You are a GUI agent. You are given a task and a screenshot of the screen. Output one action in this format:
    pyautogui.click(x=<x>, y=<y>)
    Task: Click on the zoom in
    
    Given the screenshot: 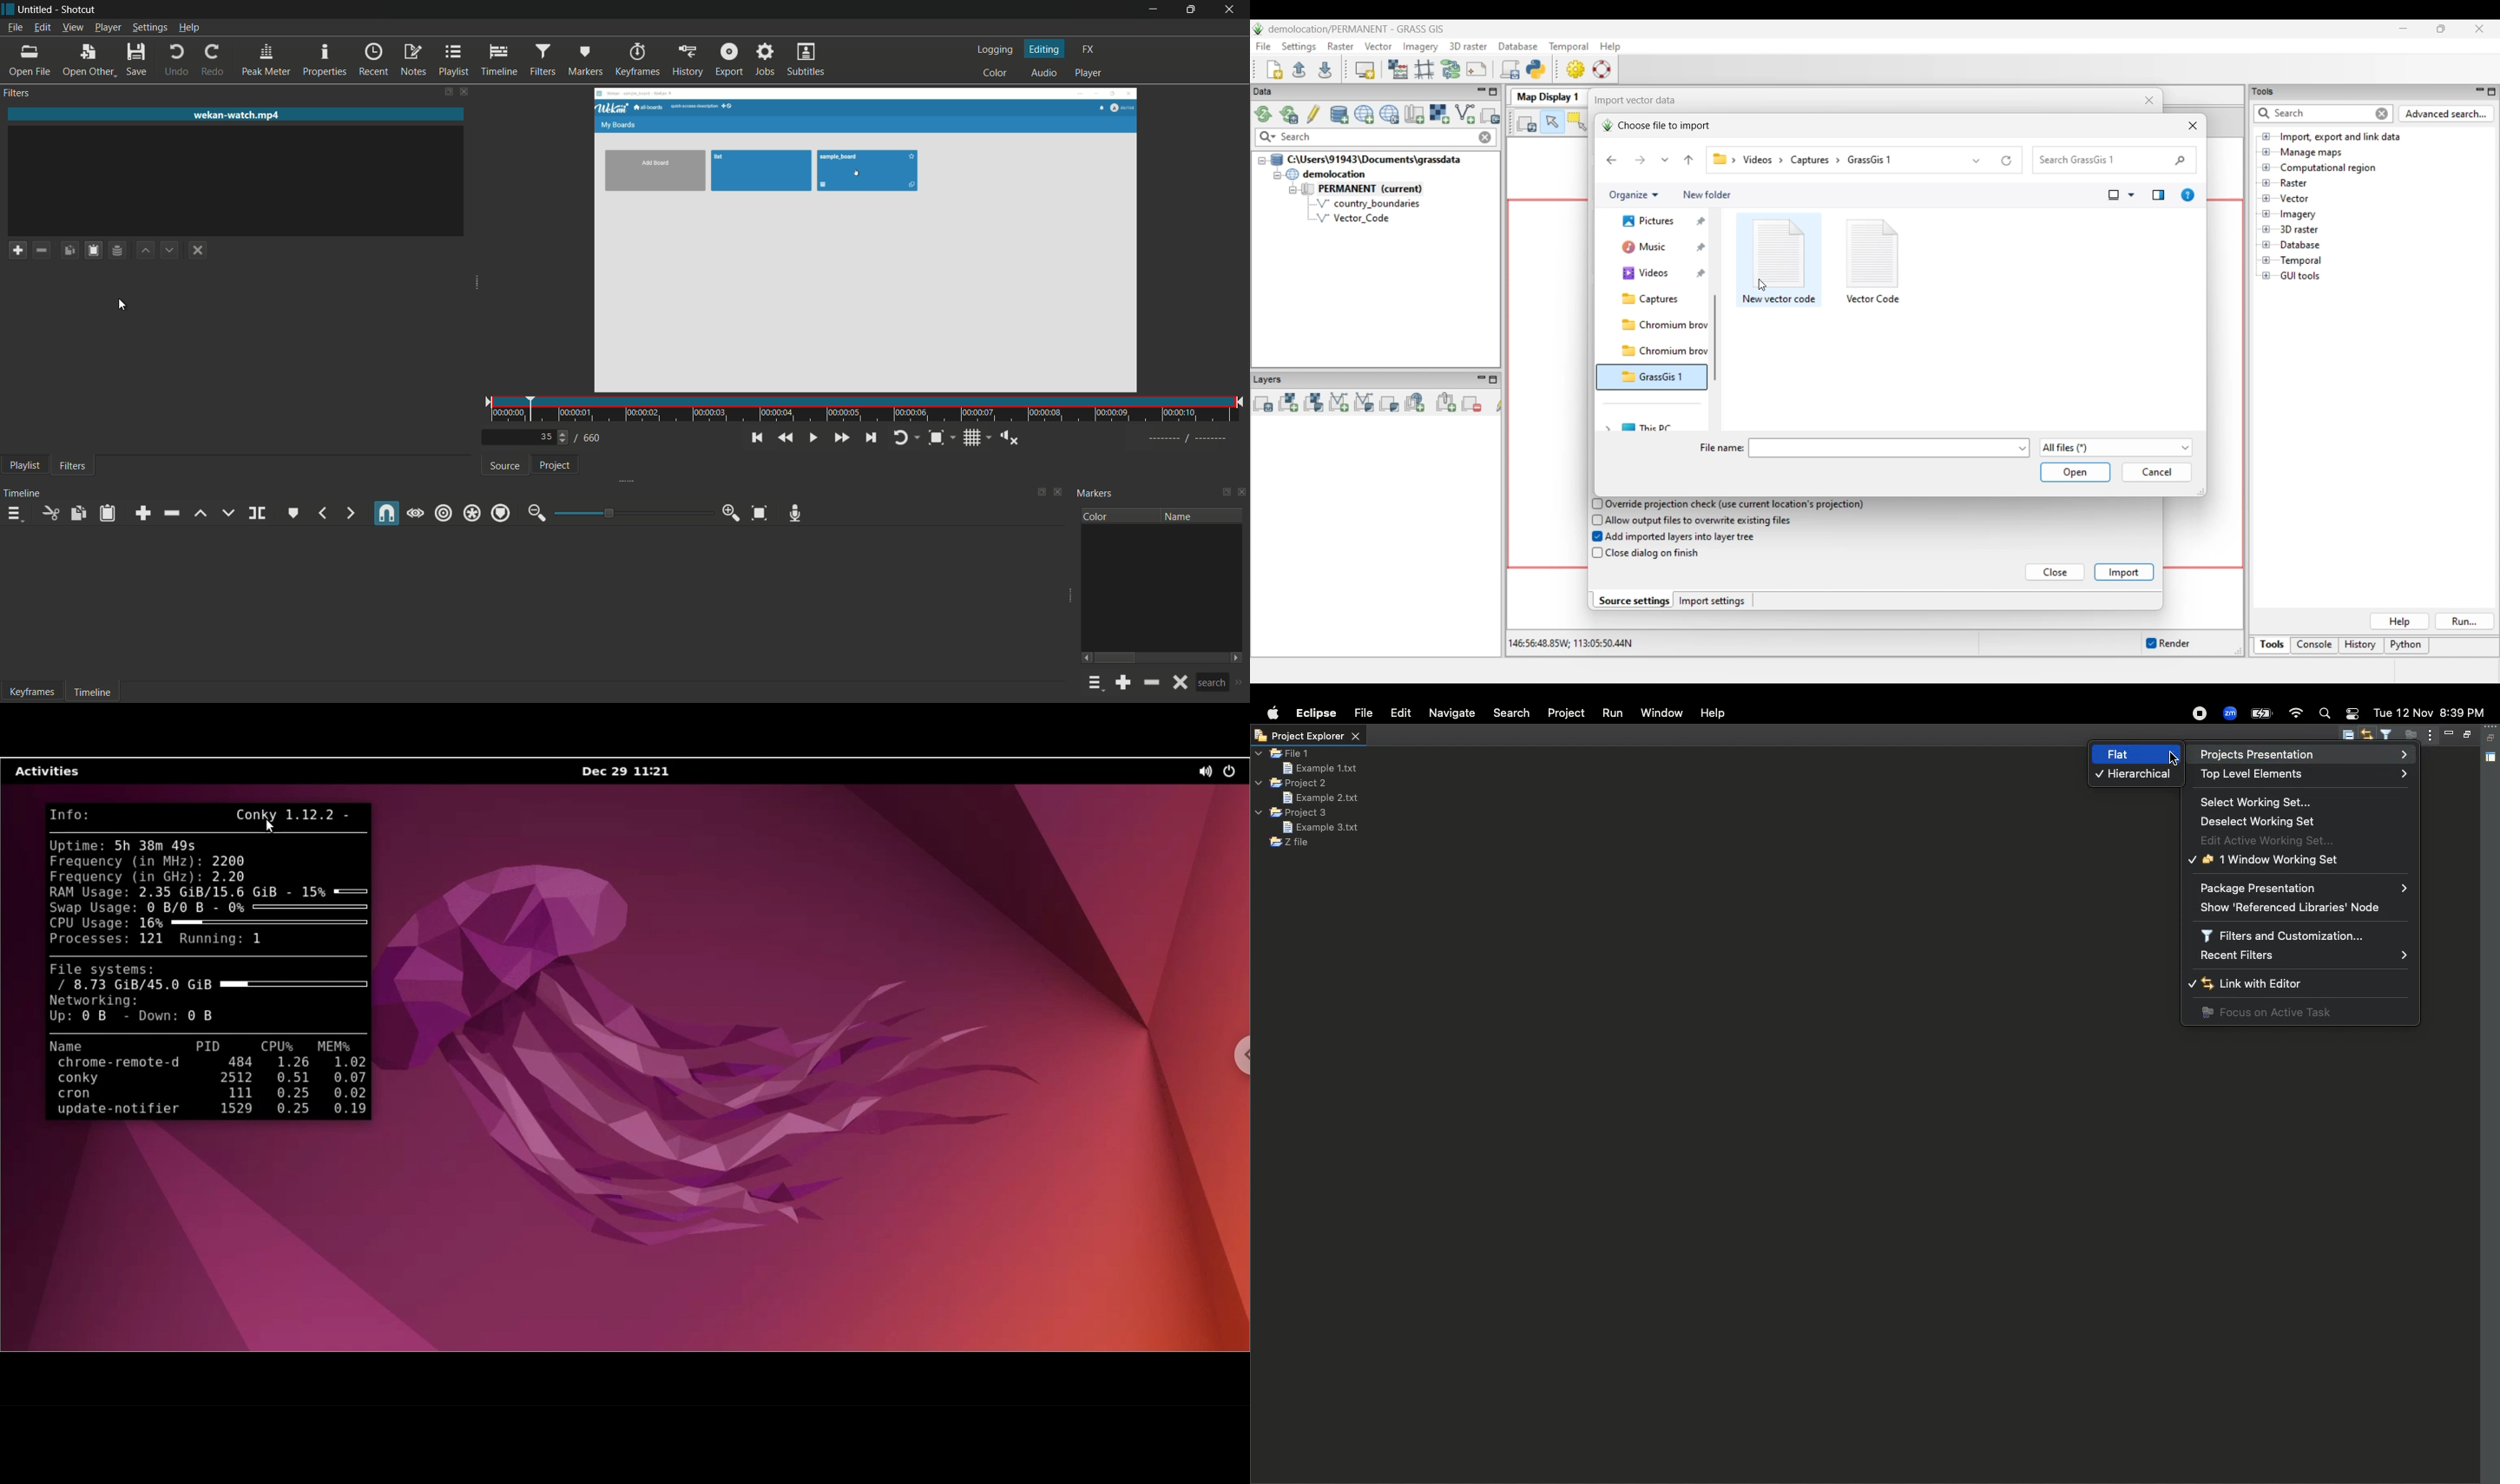 What is the action you would take?
    pyautogui.click(x=729, y=513)
    